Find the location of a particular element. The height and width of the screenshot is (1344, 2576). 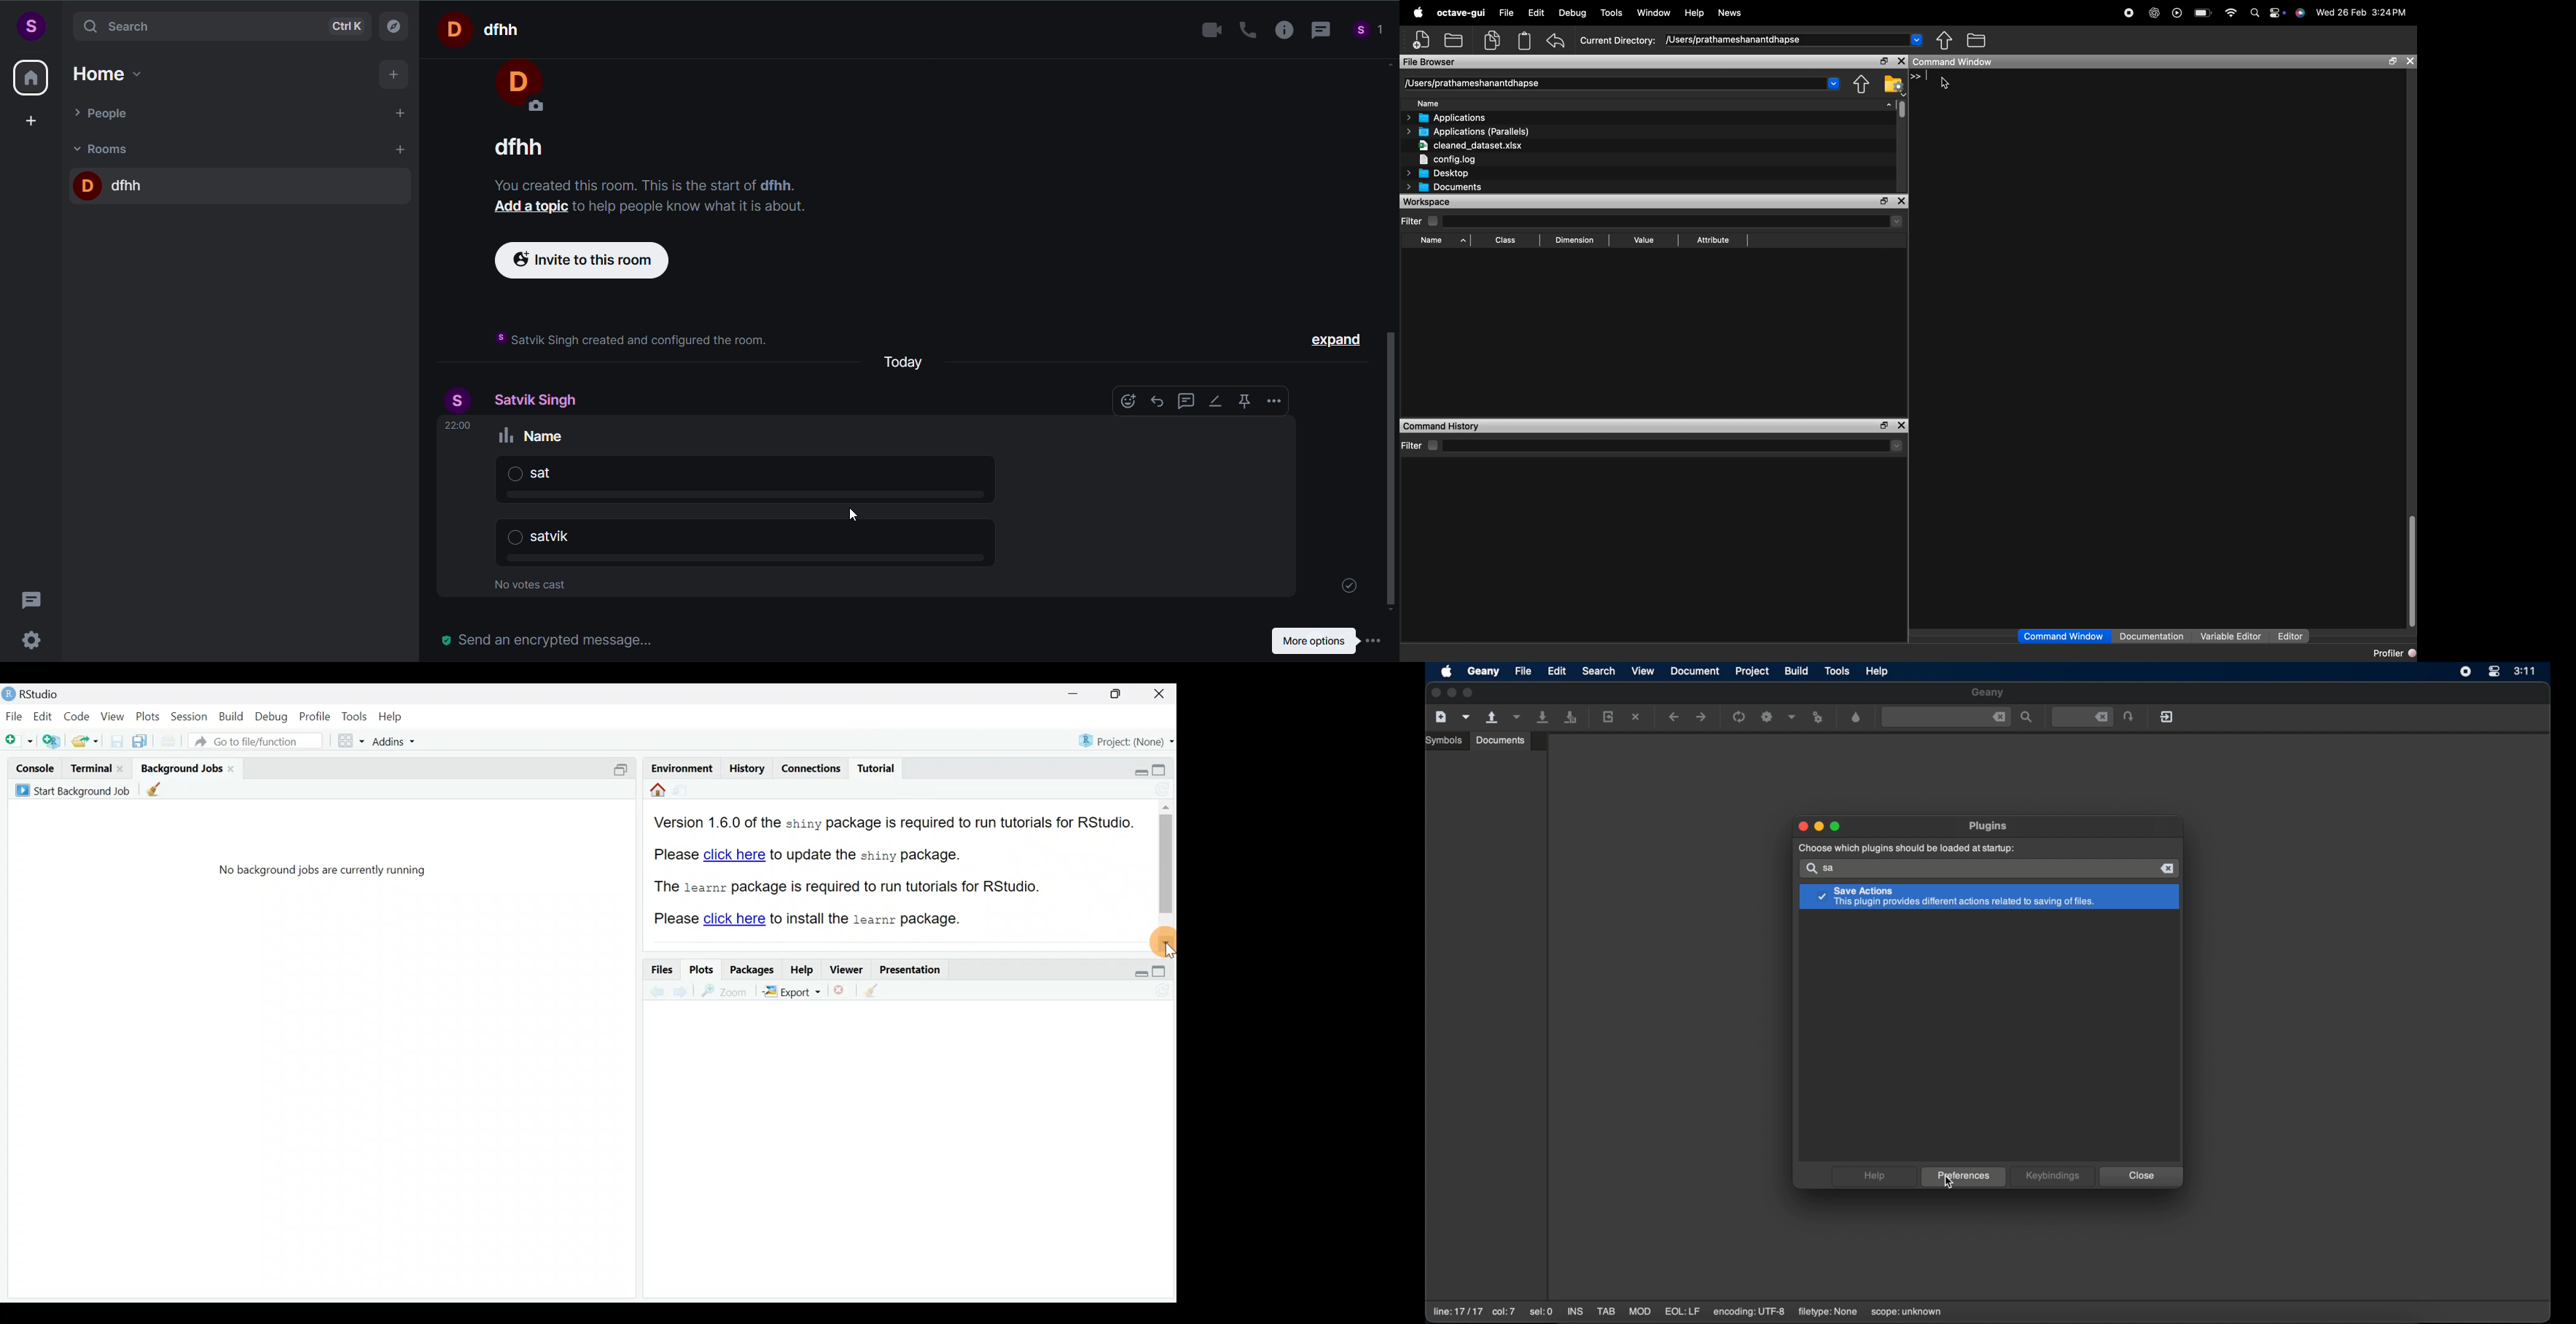

Maximize is located at coordinates (1122, 695).